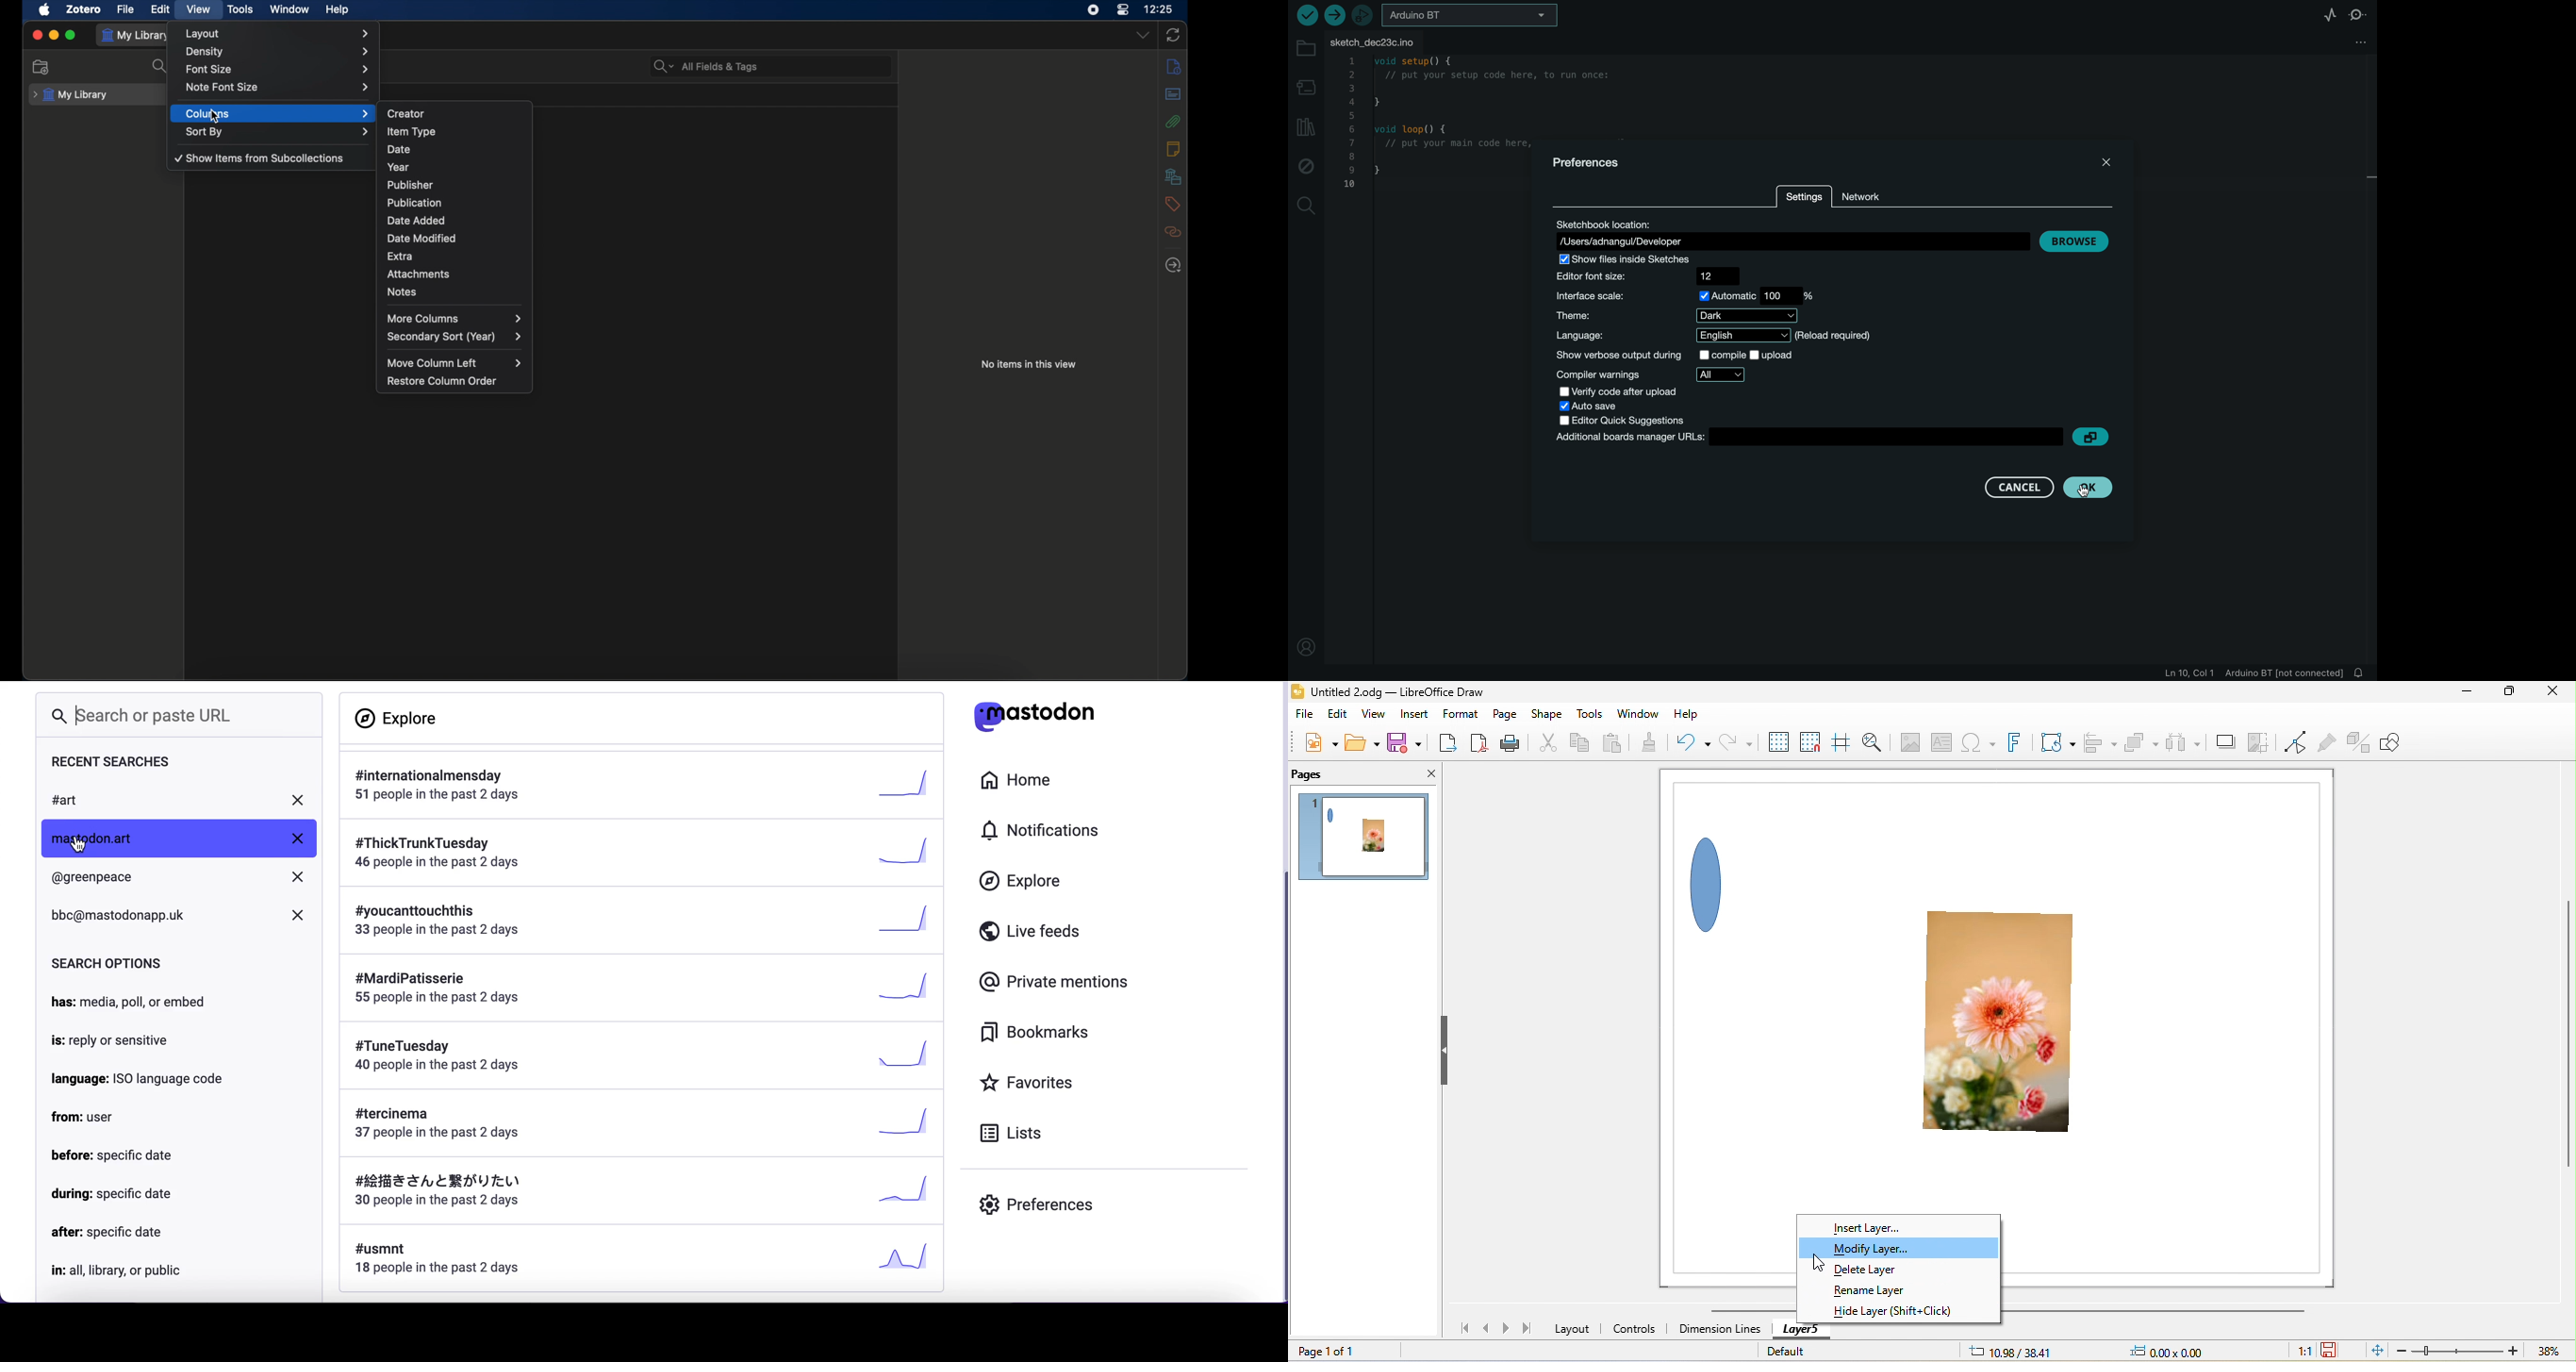  Describe the element at coordinates (1459, 1327) in the screenshot. I see `first page` at that location.